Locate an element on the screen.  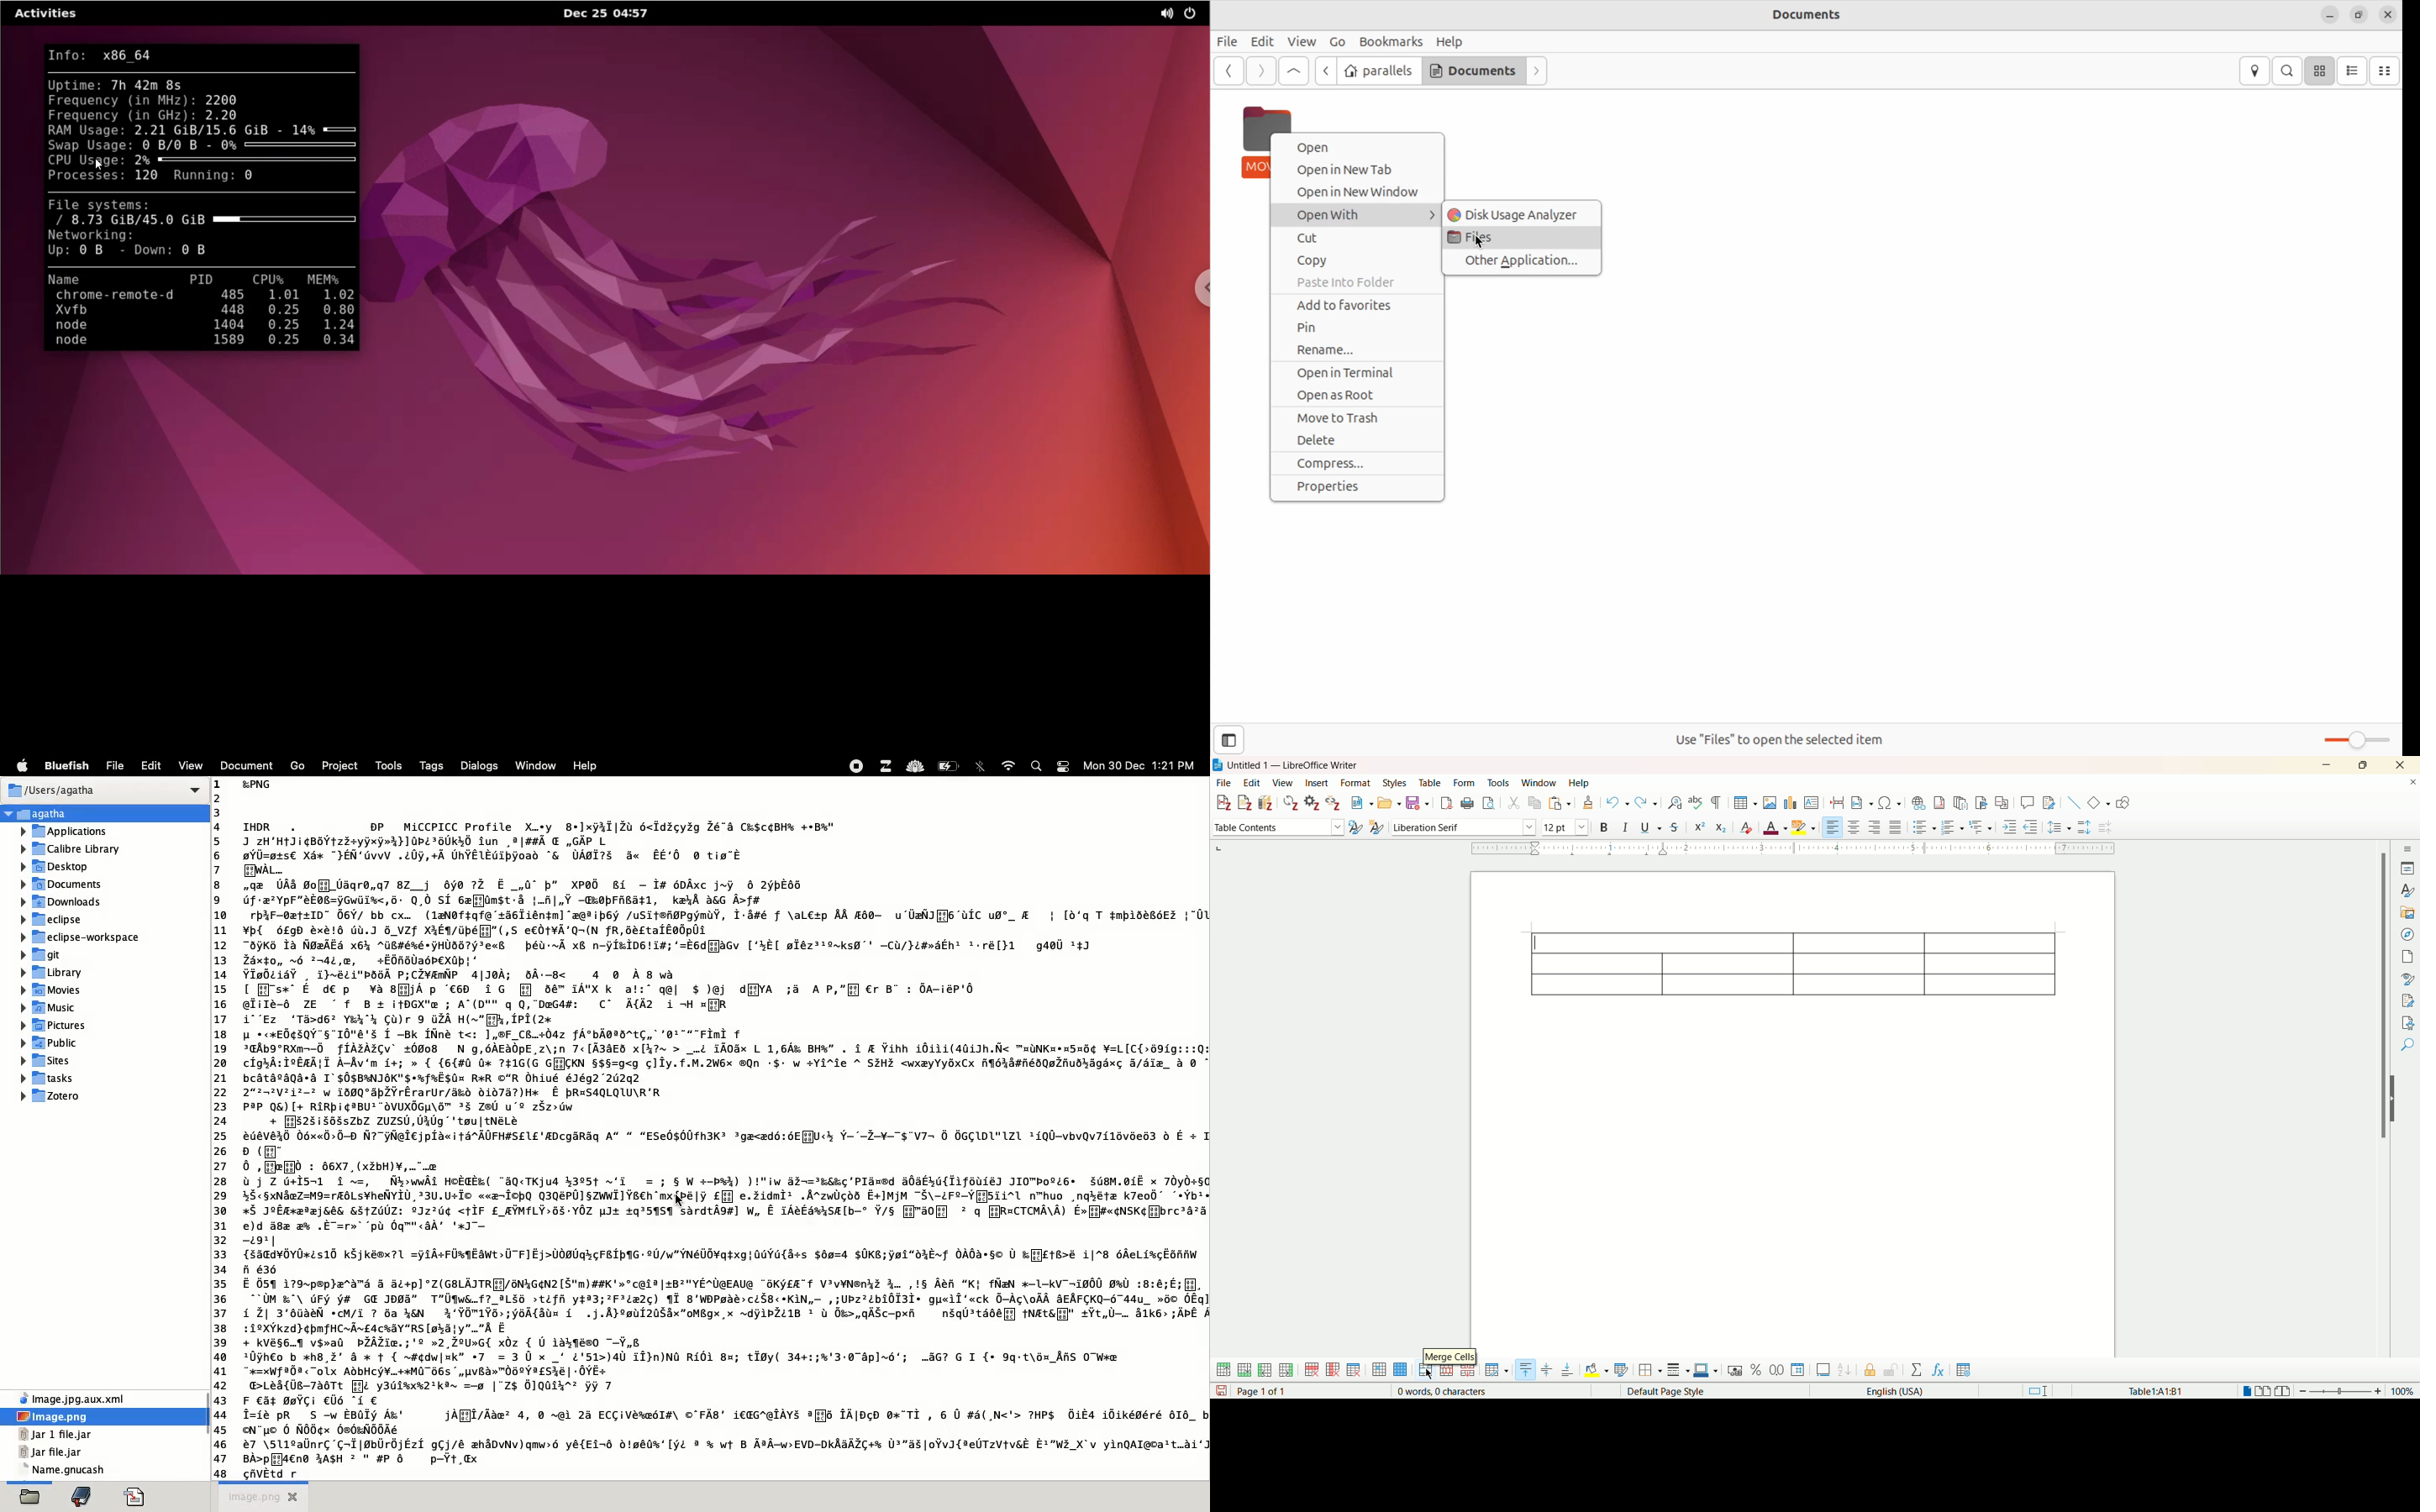
Zotero is located at coordinates (52, 1097).